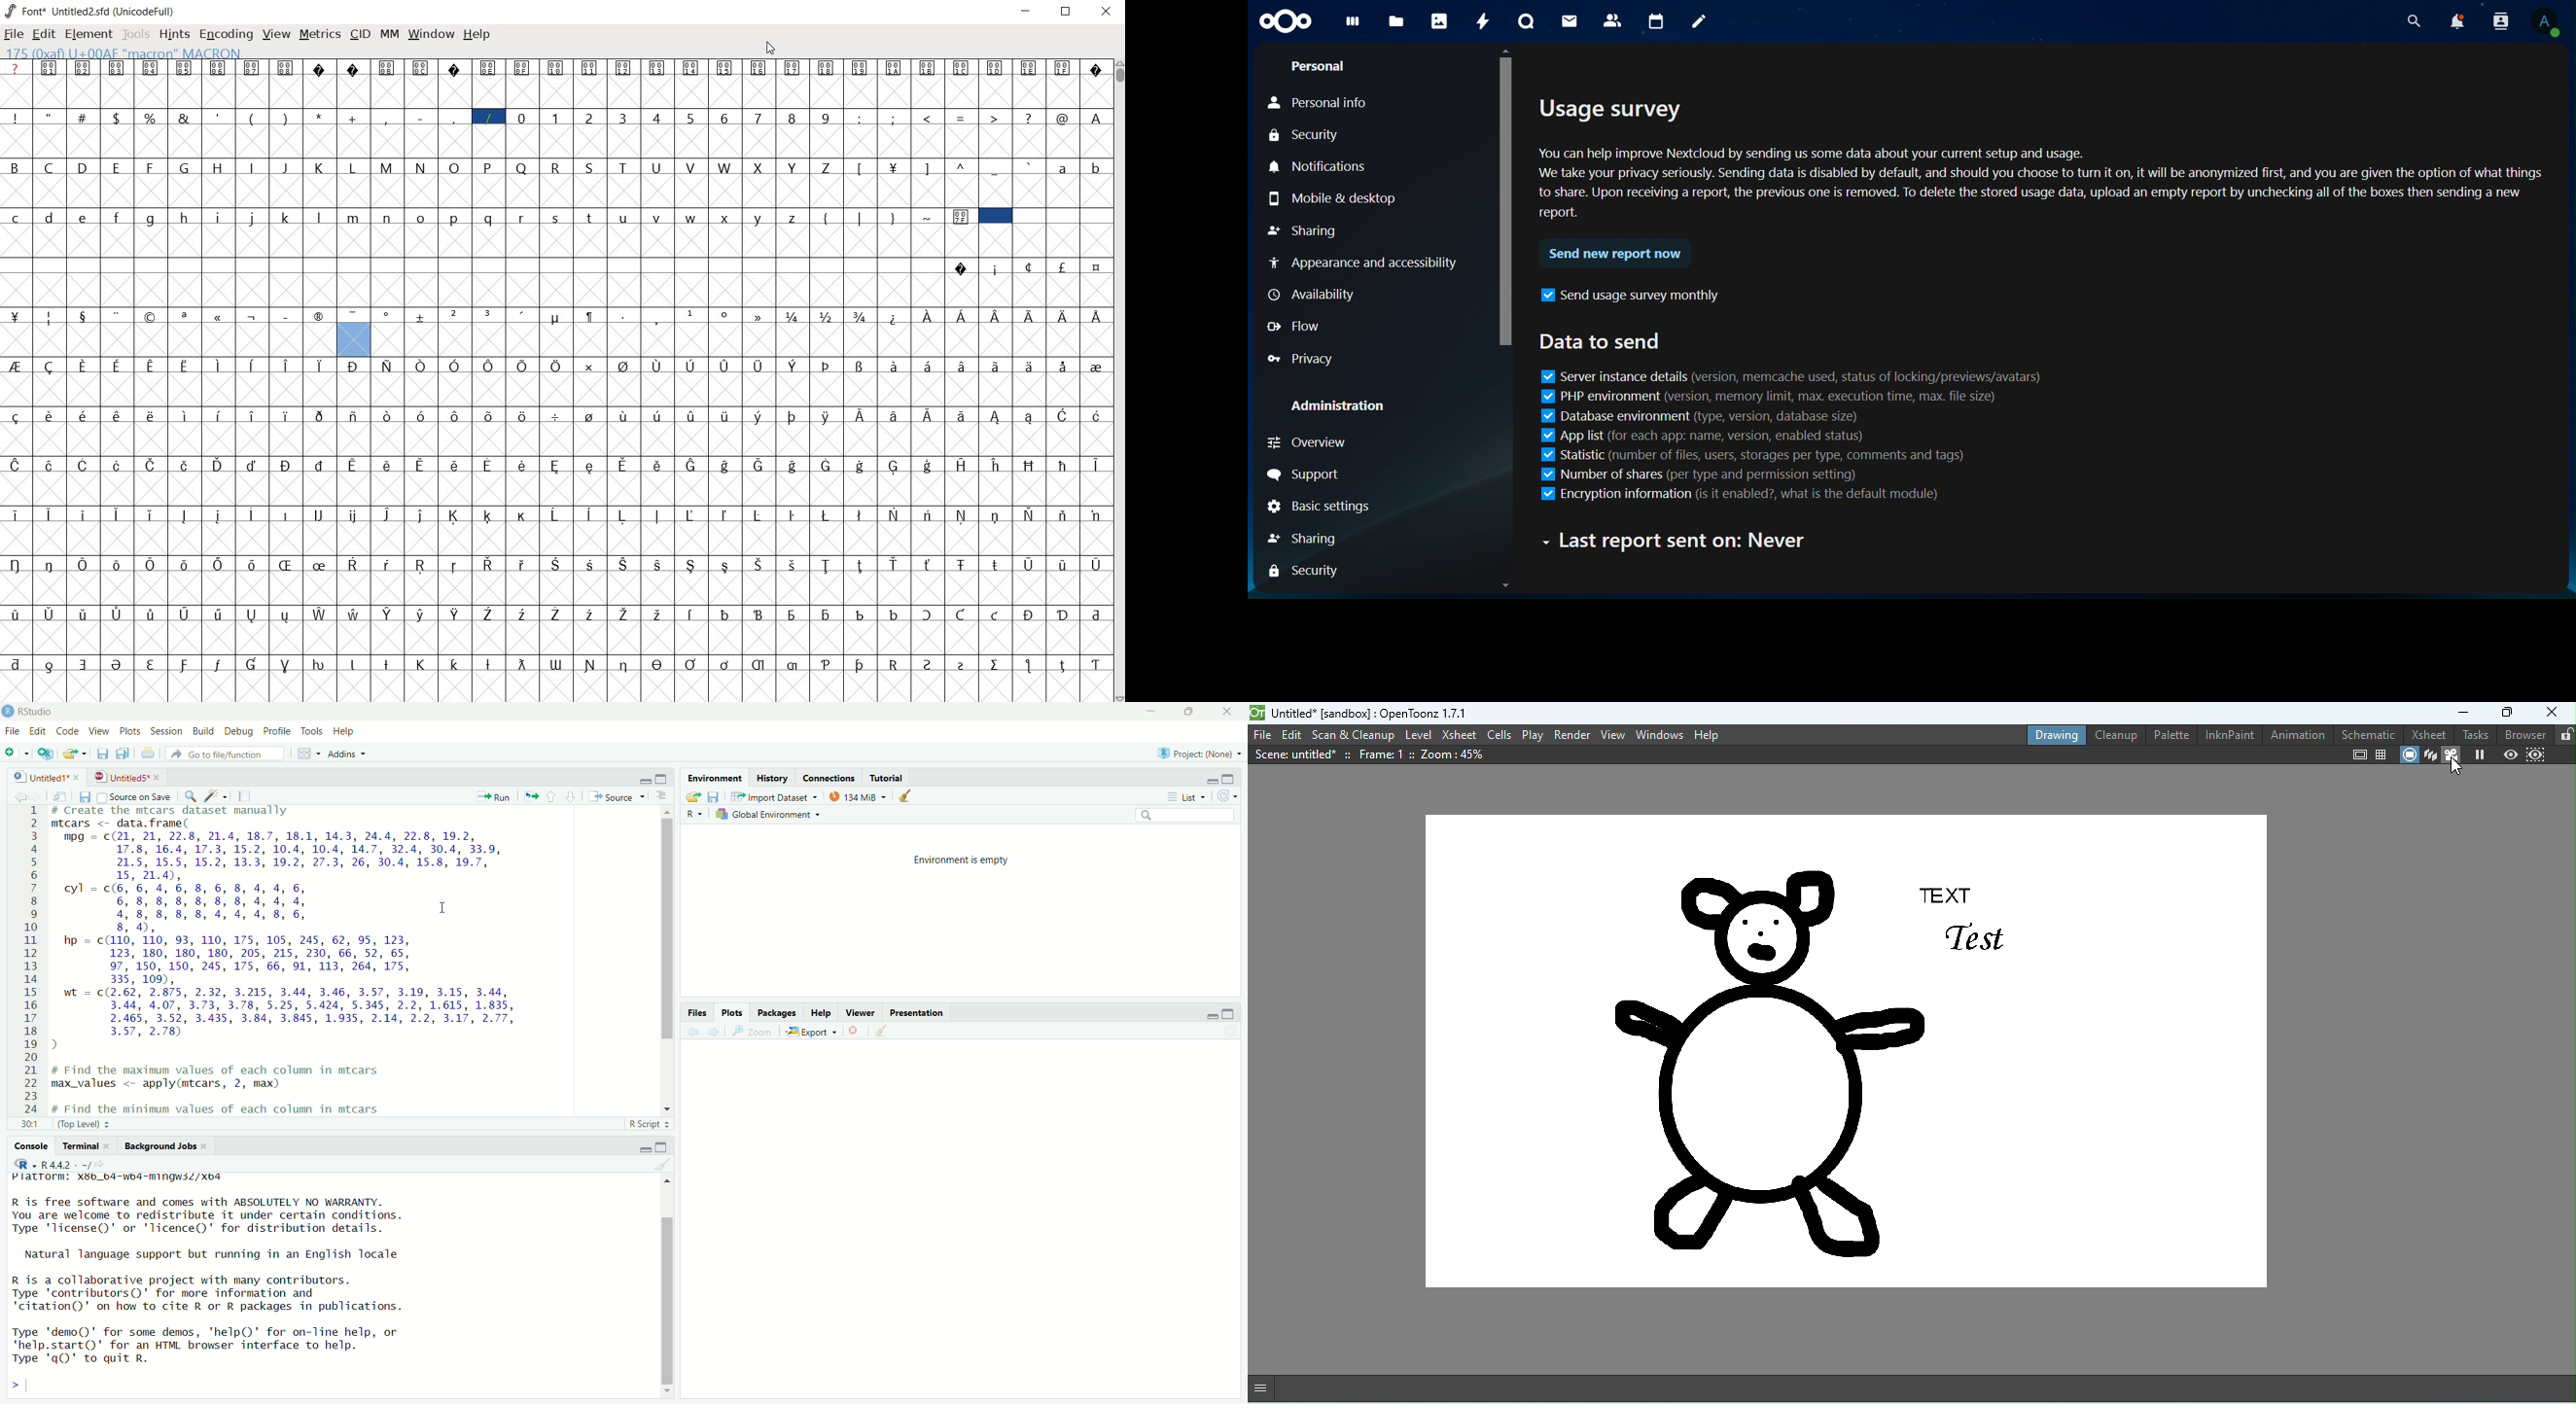 The height and width of the screenshot is (1428, 2576). What do you see at coordinates (761, 612) in the screenshot?
I see `Symbol` at bounding box center [761, 612].